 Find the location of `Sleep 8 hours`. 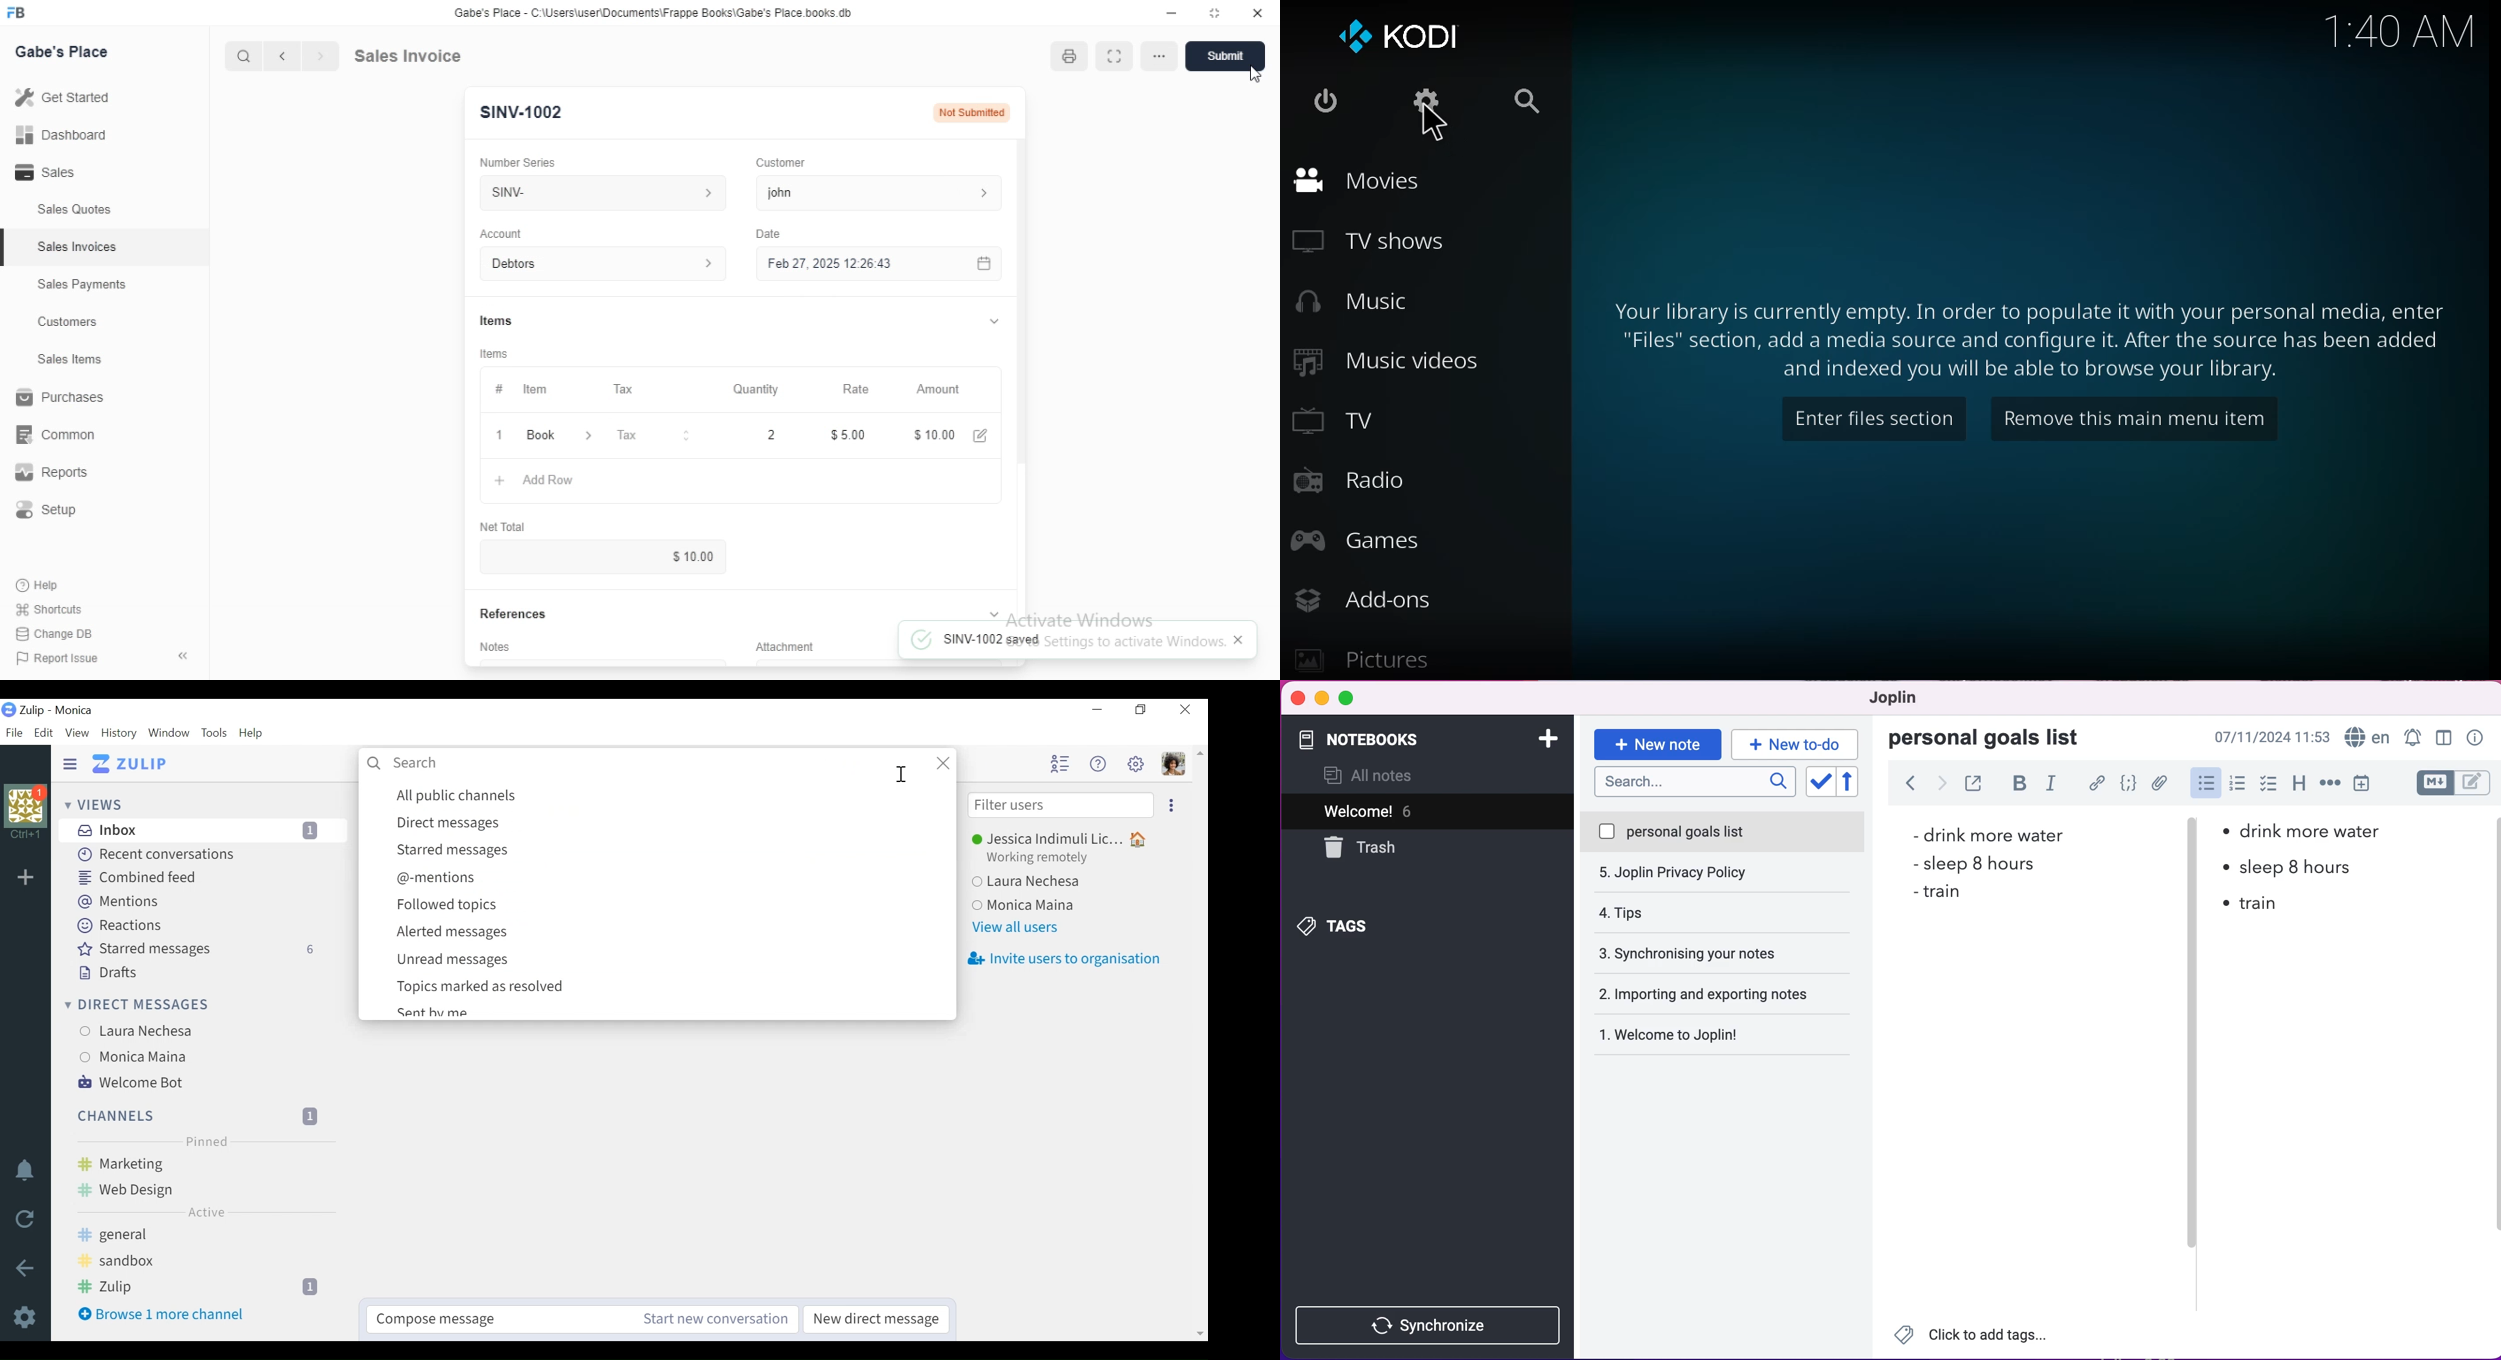

Sleep 8 hours is located at coordinates (2292, 867).